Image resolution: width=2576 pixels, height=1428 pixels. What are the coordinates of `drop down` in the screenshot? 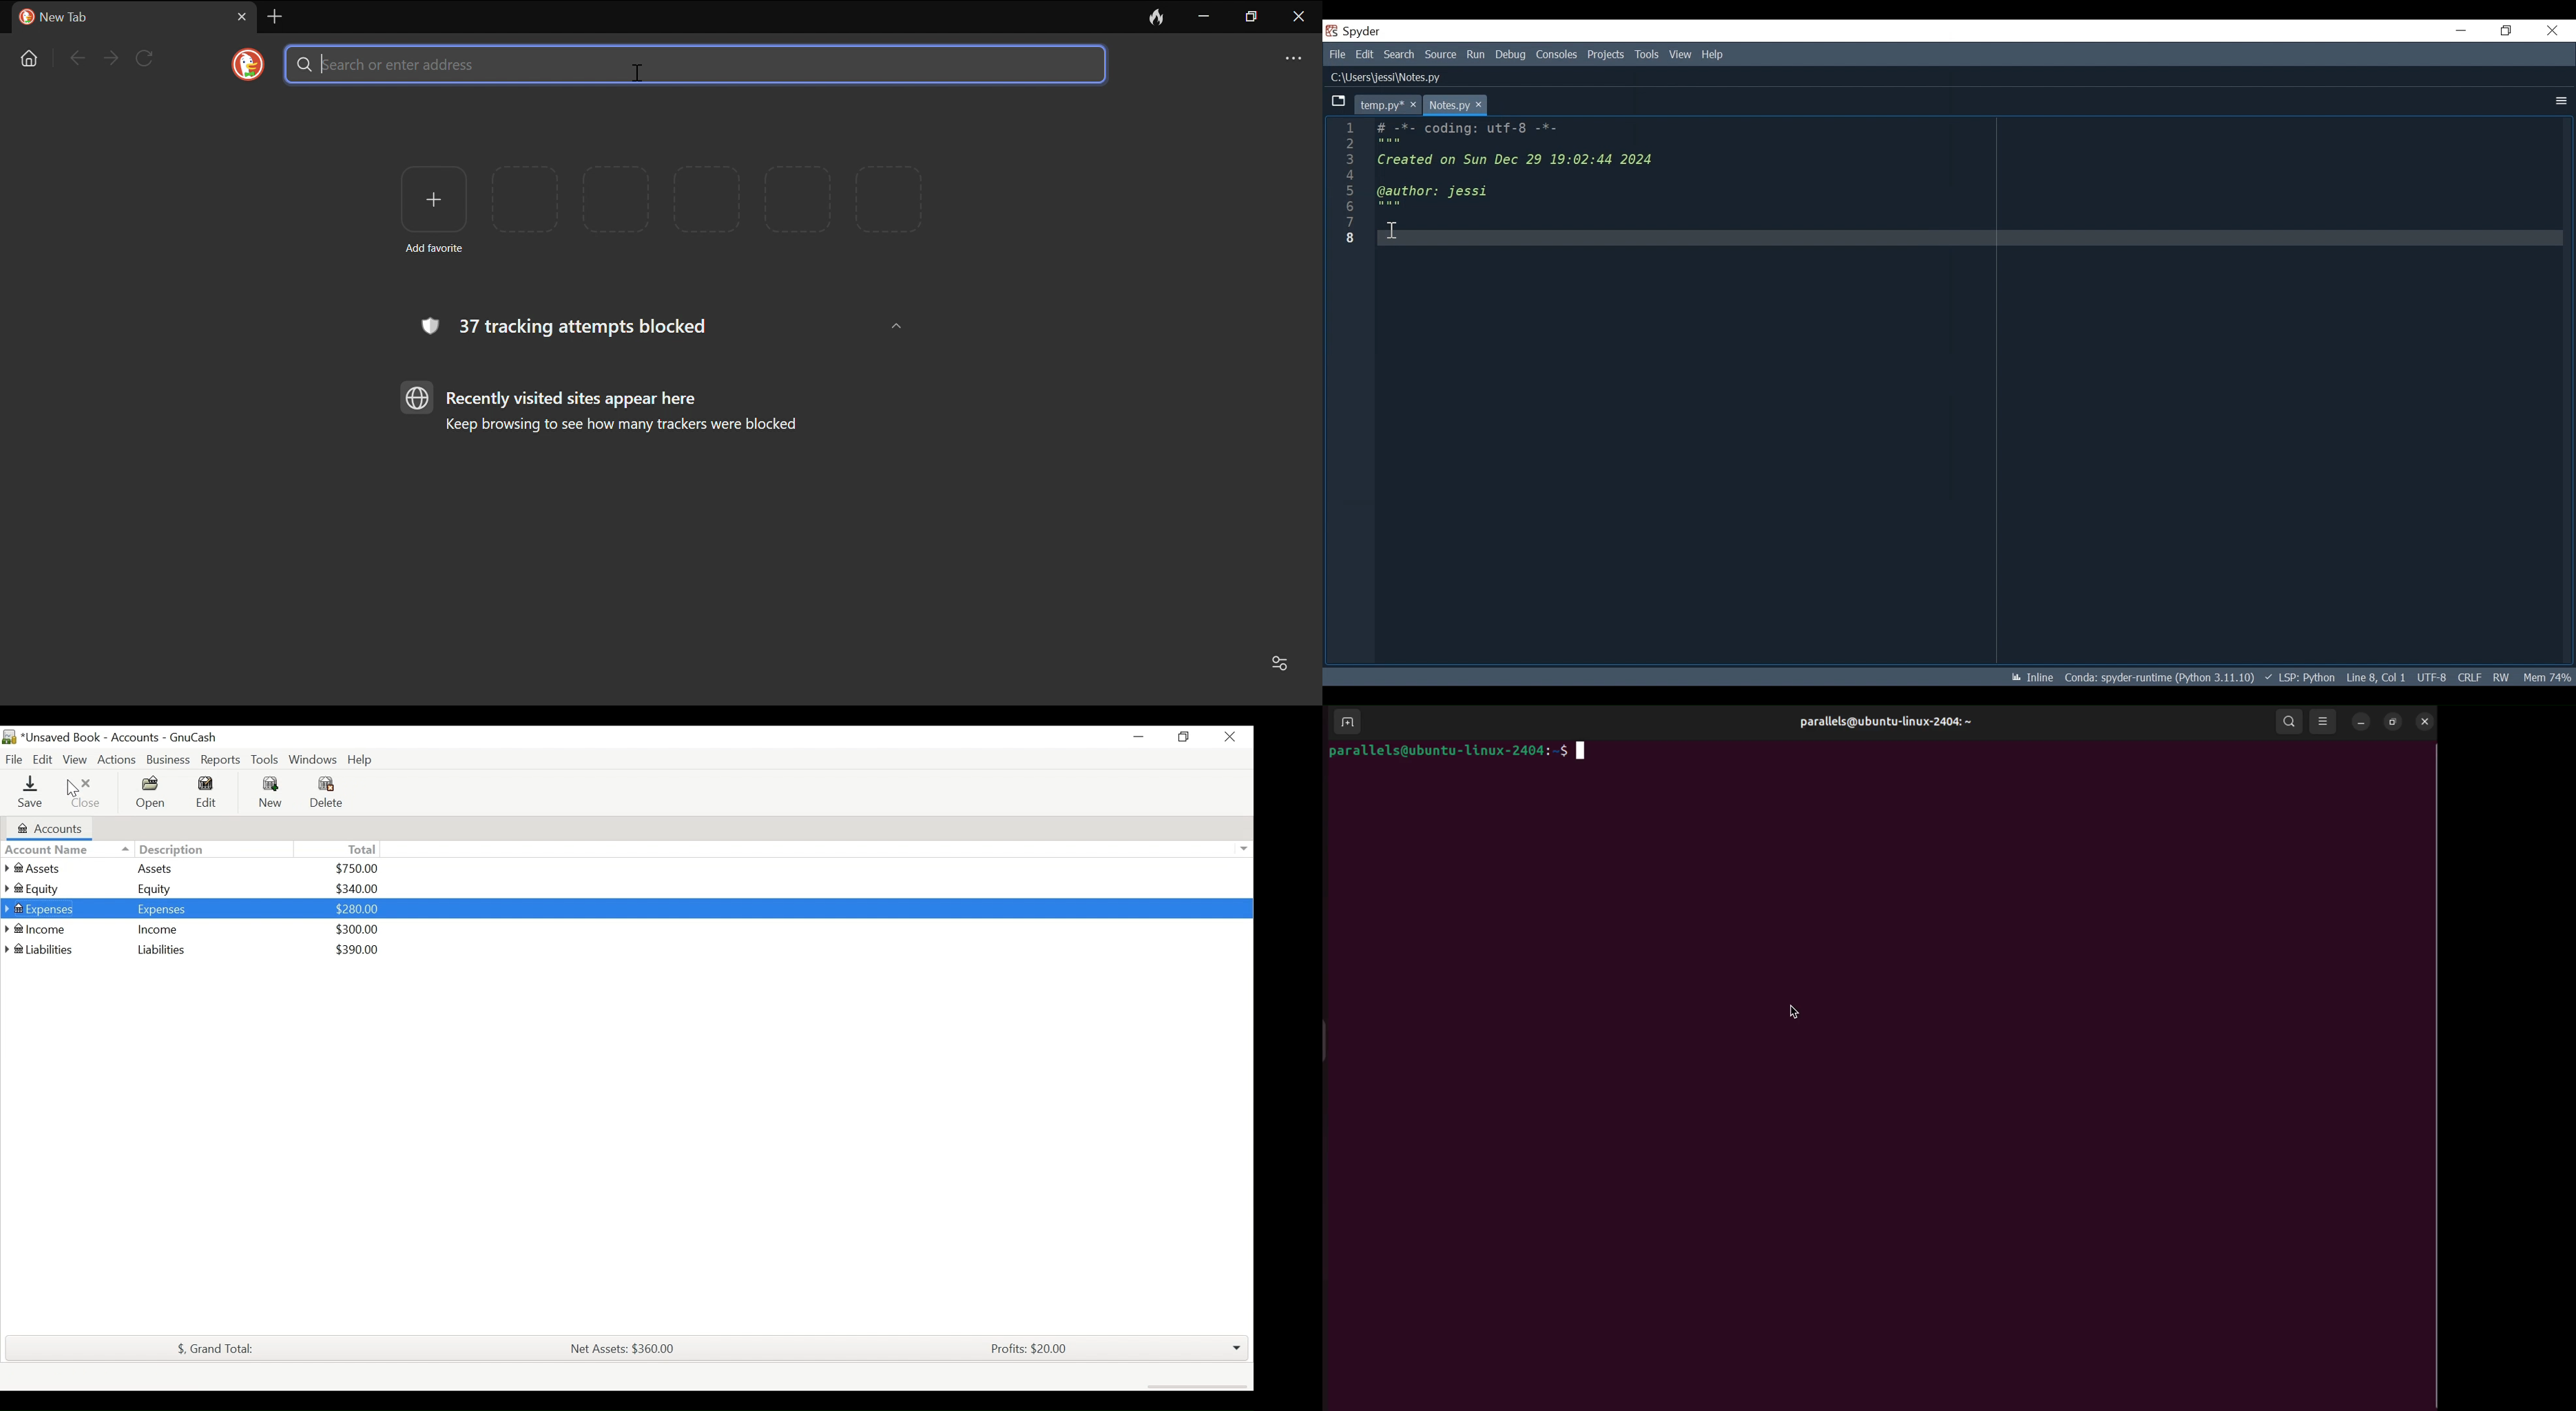 It's located at (1236, 1348).